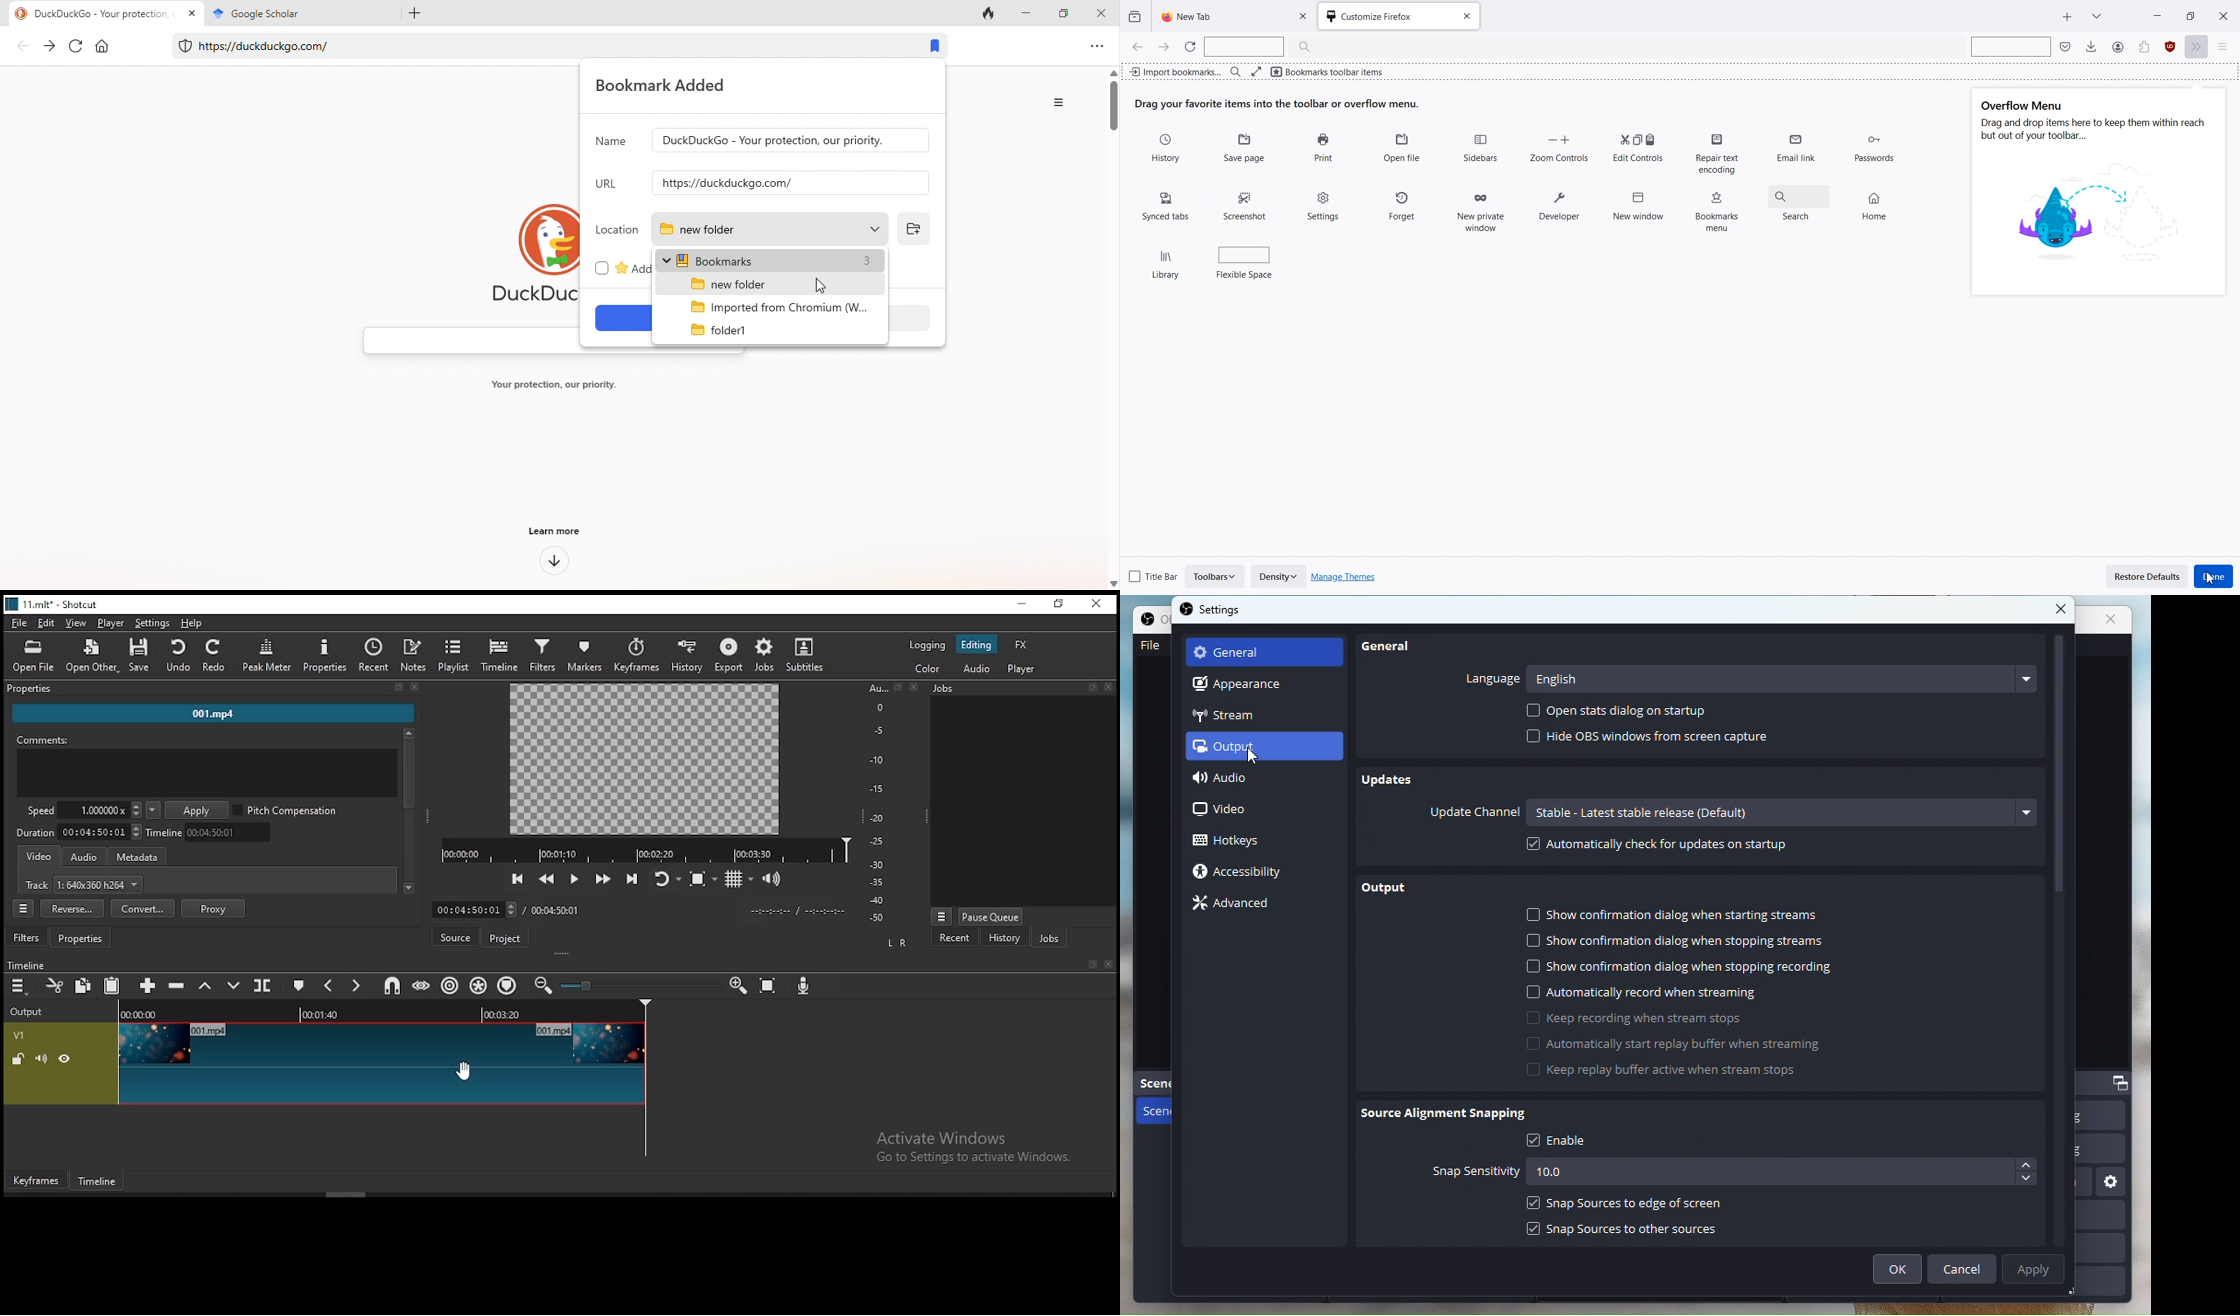 The height and width of the screenshot is (1316, 2240). Describe the element at coordinates (767, 229) in the screenshot. I see `new folder` at that location.